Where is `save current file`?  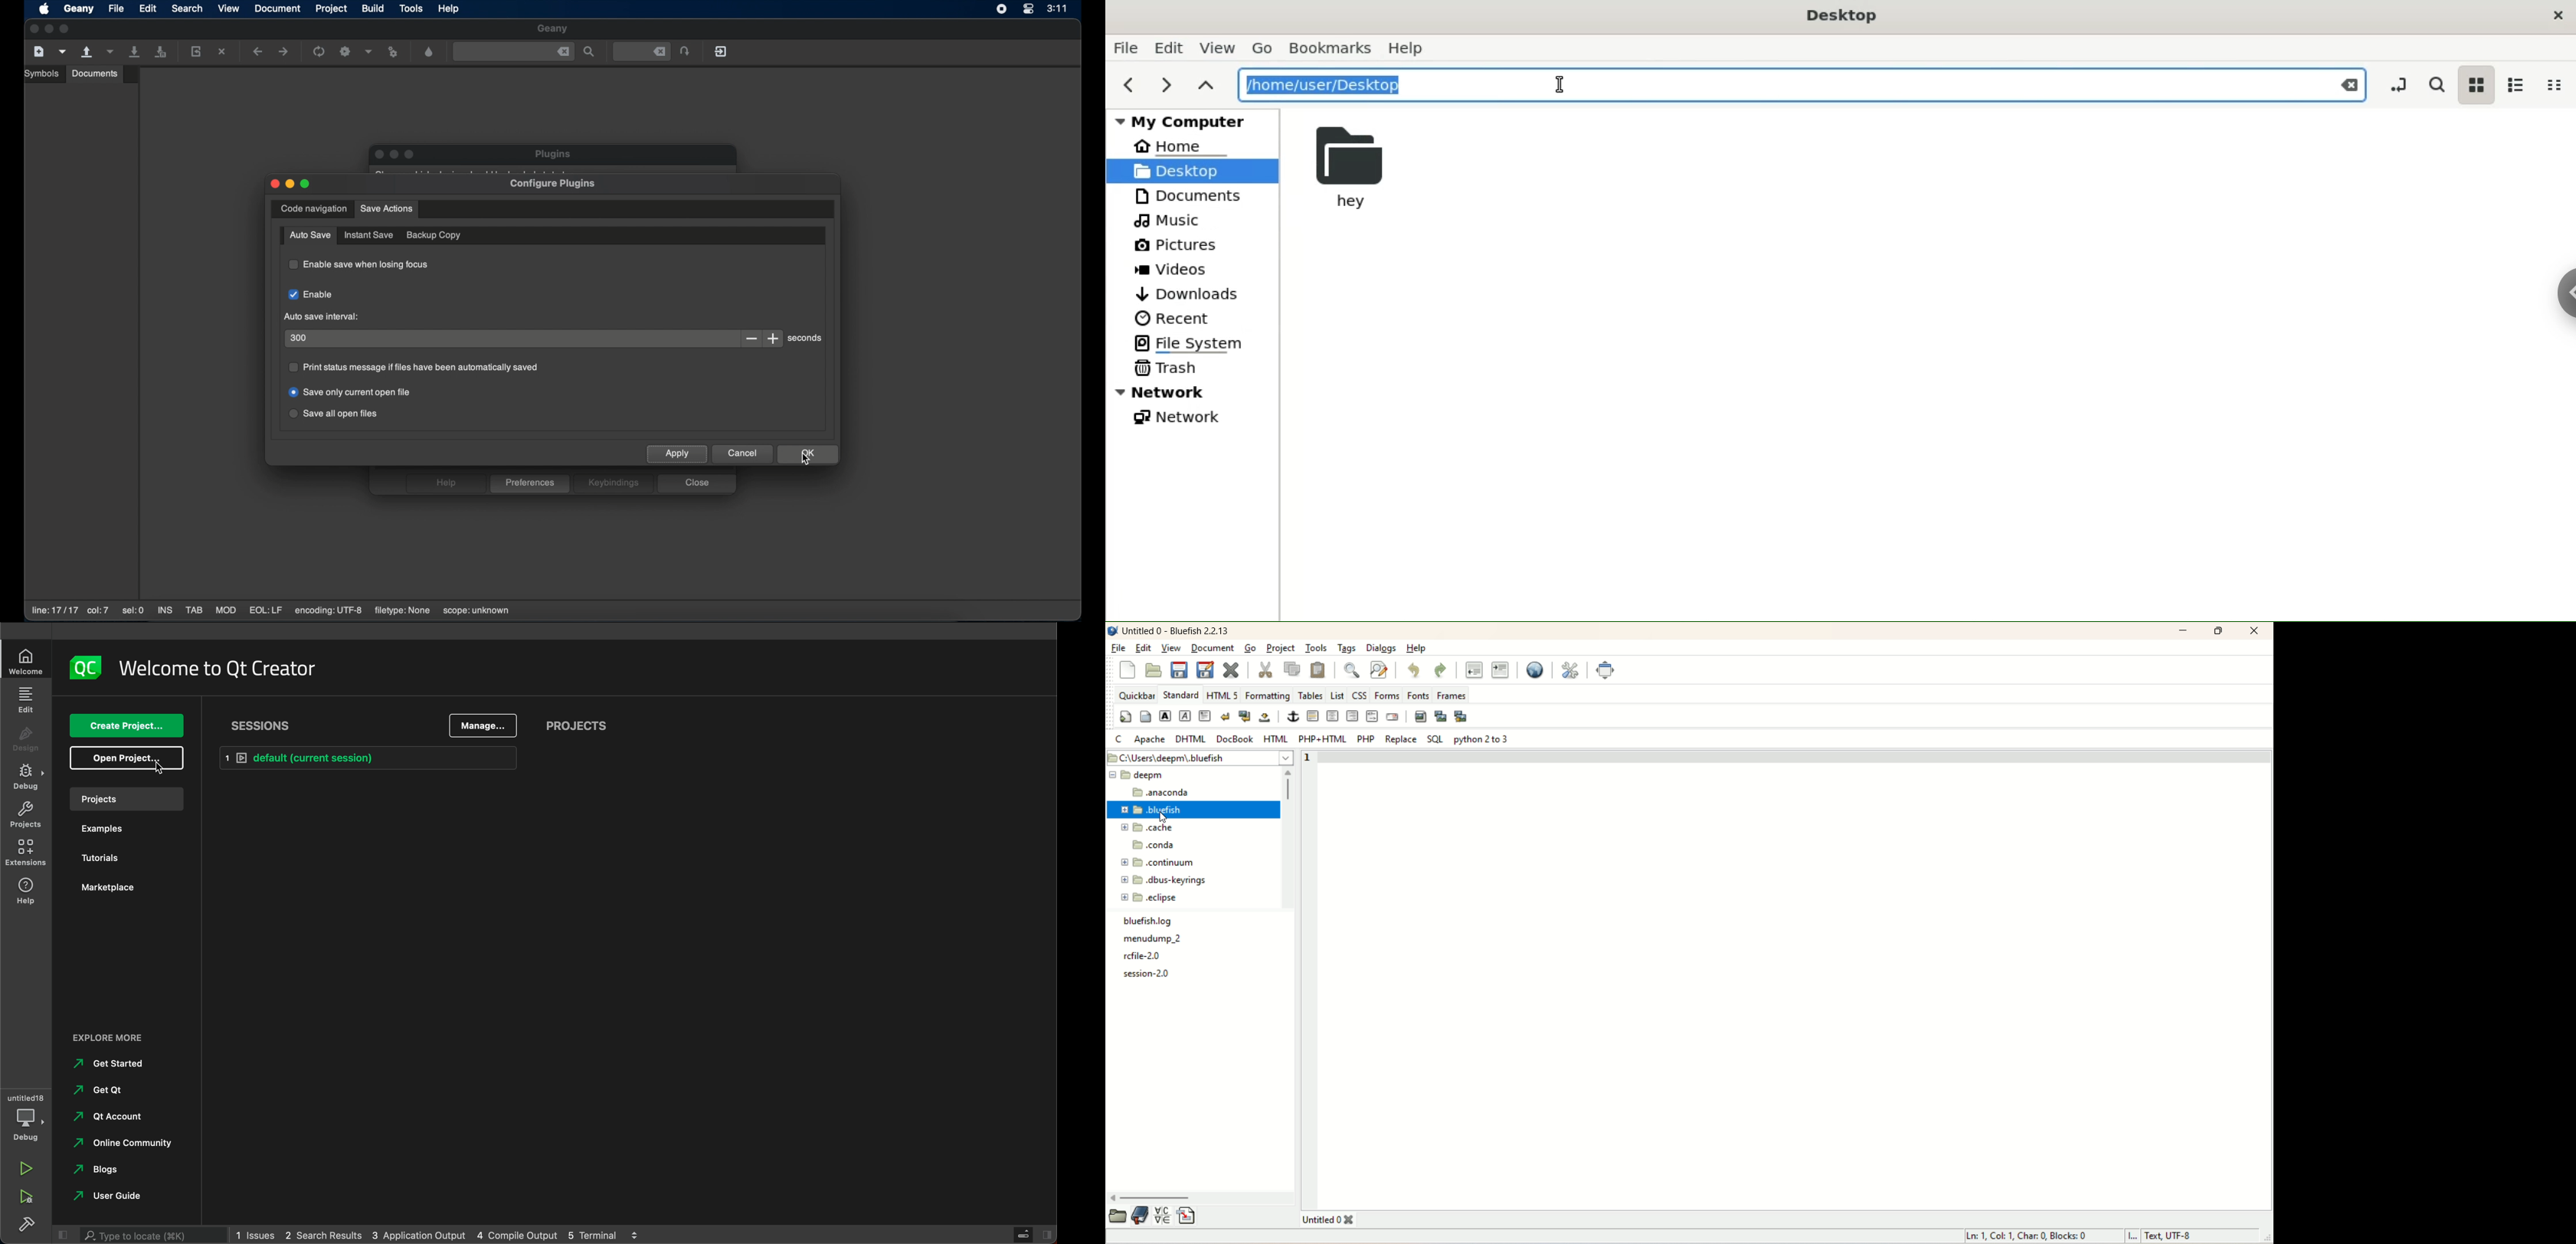 save current file is located at coordinates (1179, 670).